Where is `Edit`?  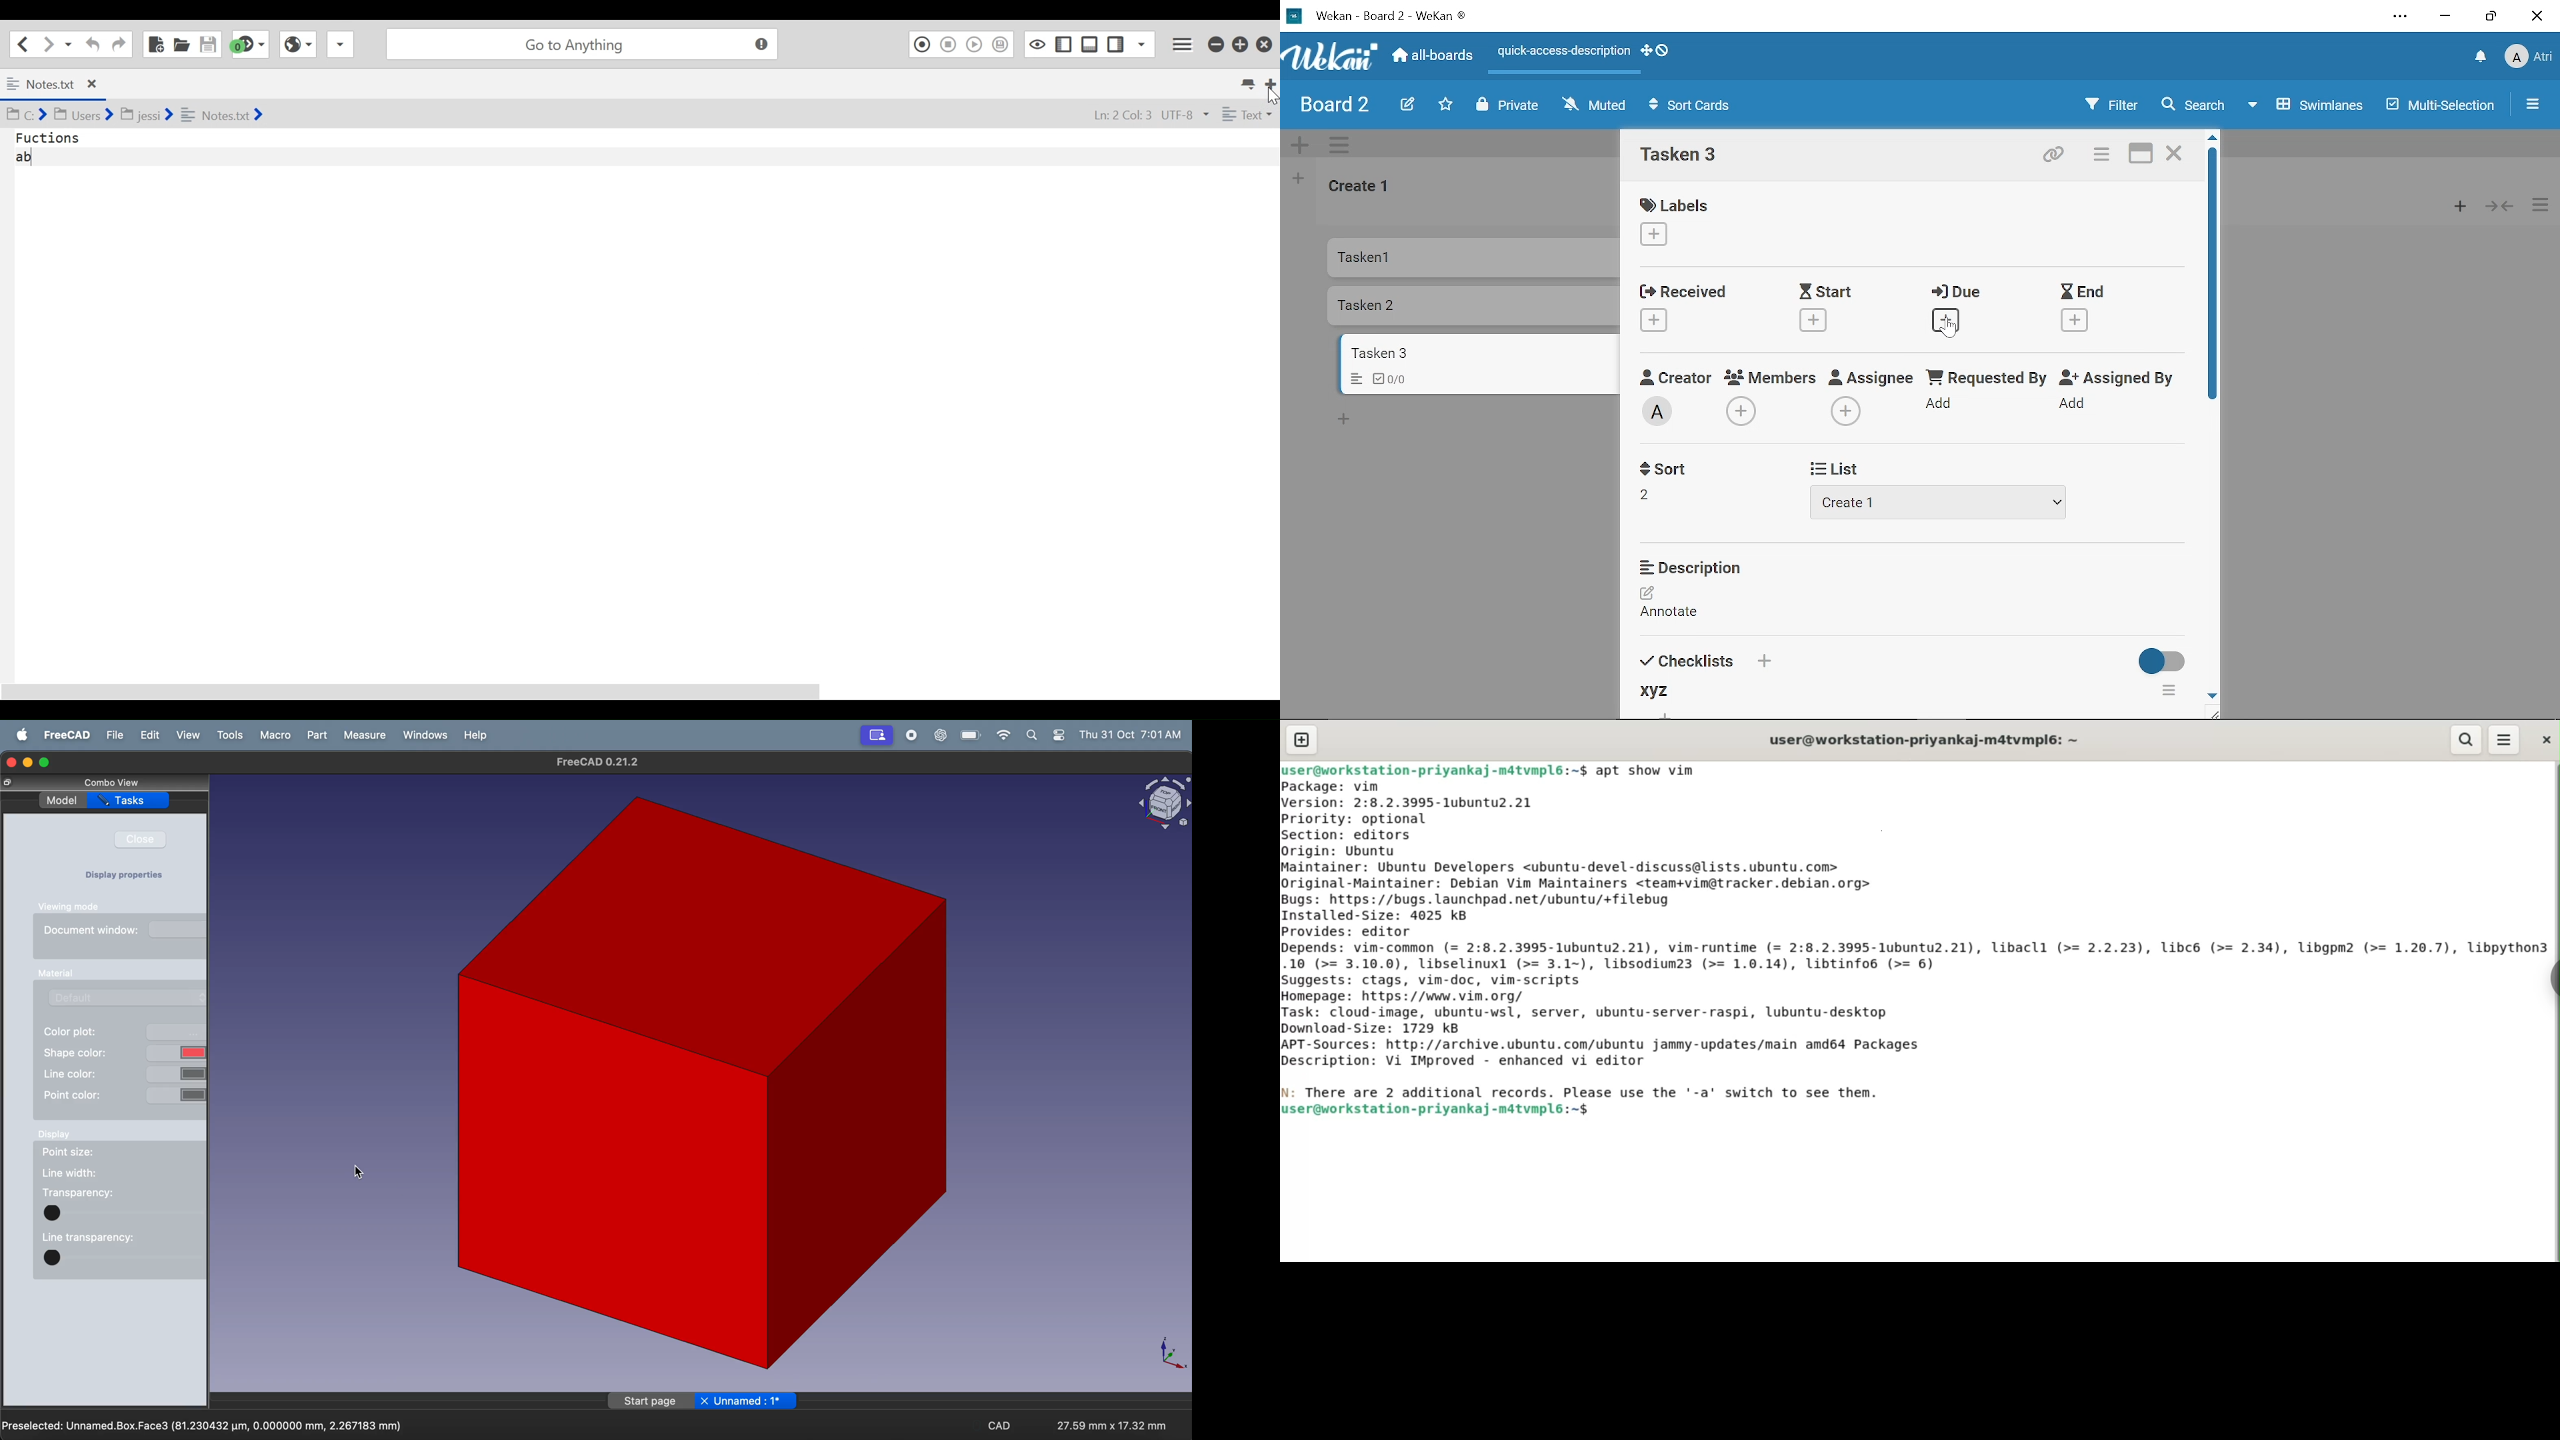 Edit is located at coordinates (1404, 104).